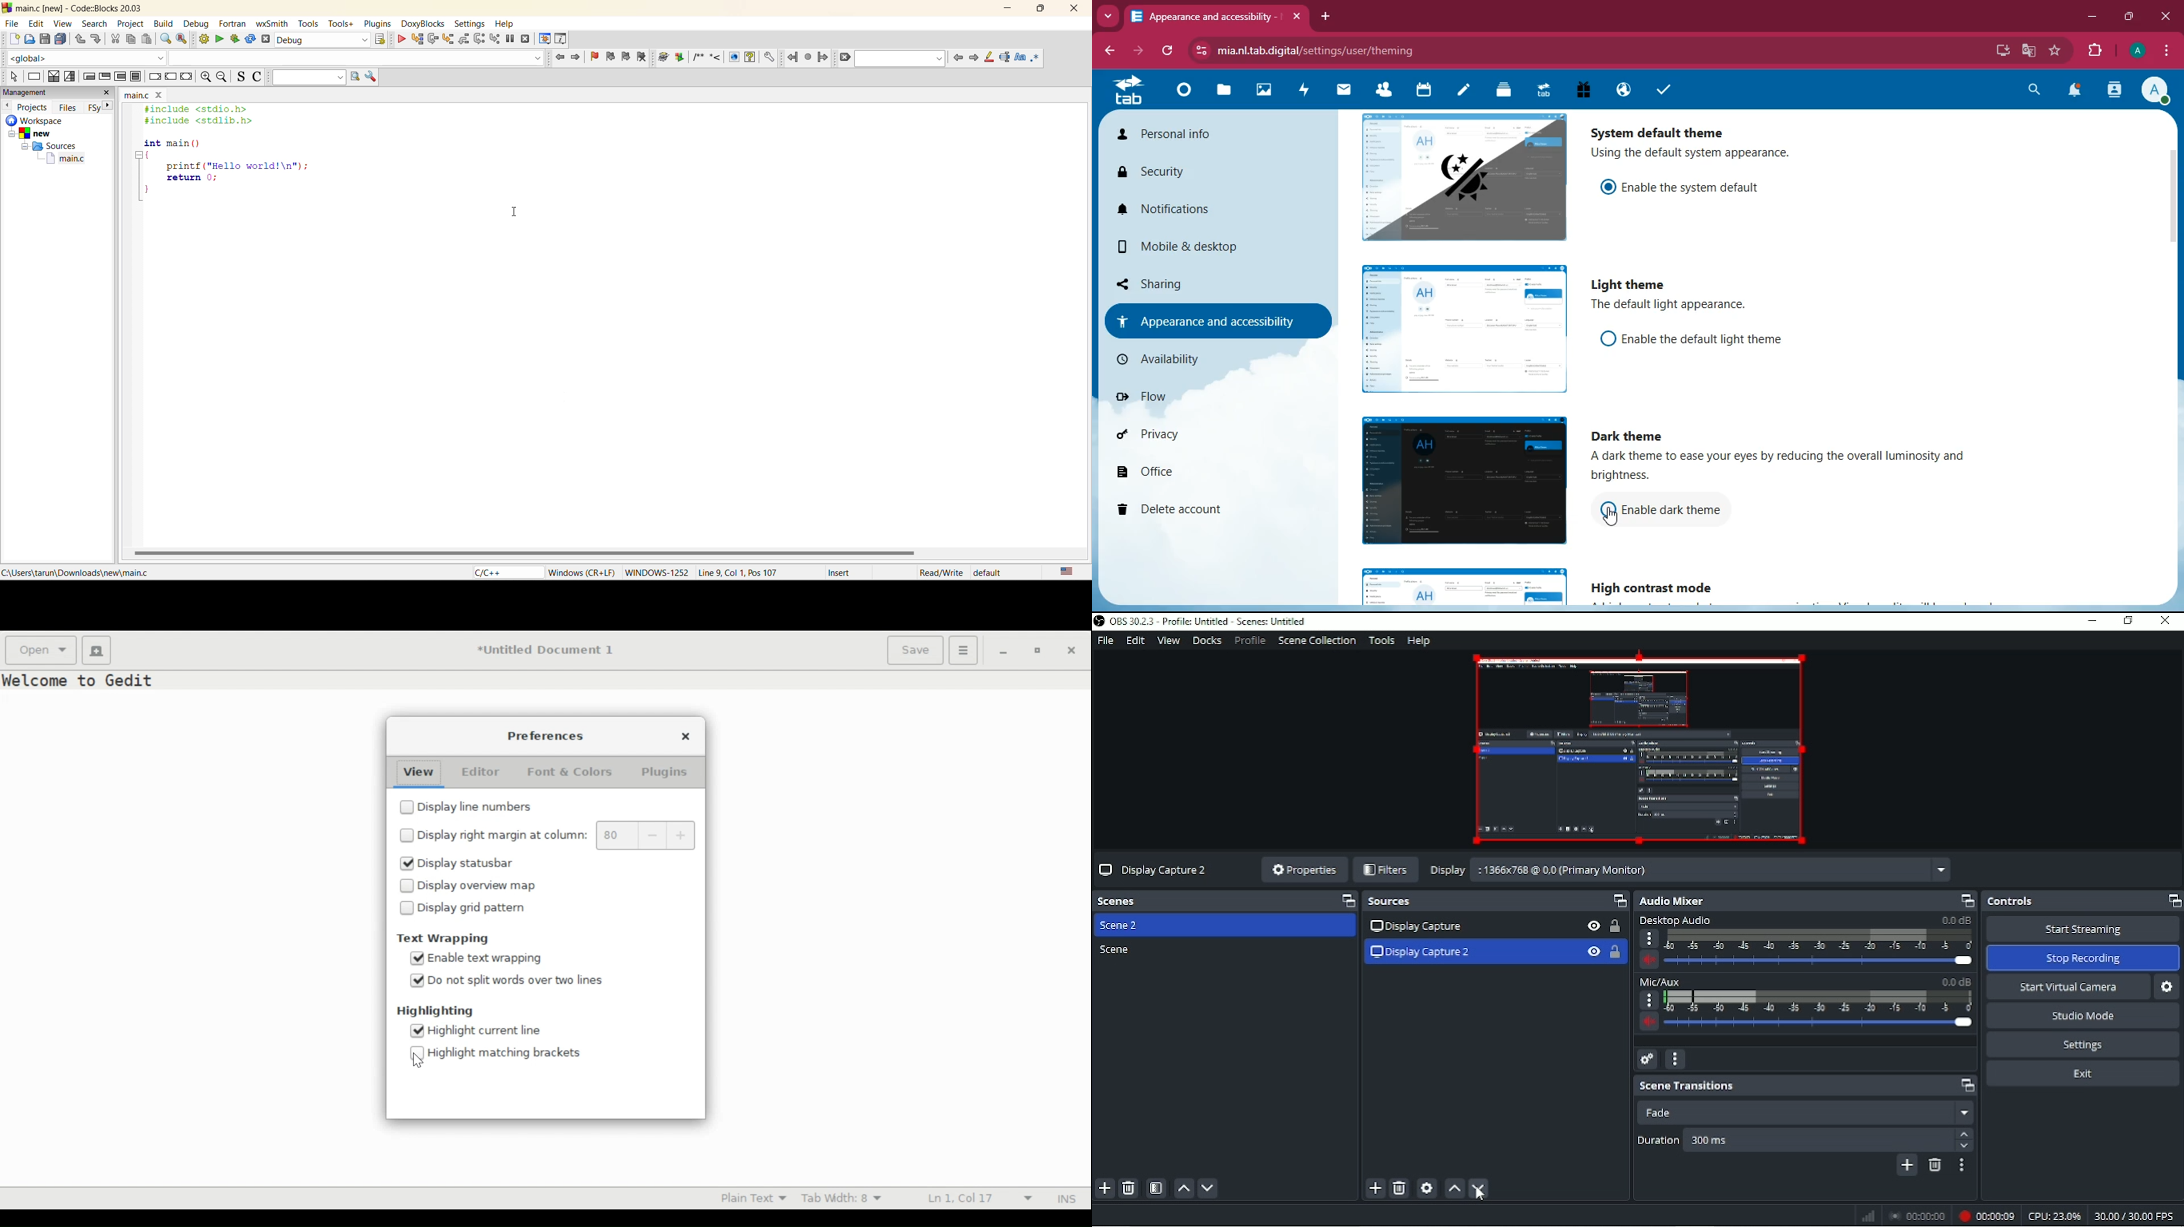 Image resolution: width=2184 pixels, height=1232 pixels. I want to click on tasks, so click(1664, 91).